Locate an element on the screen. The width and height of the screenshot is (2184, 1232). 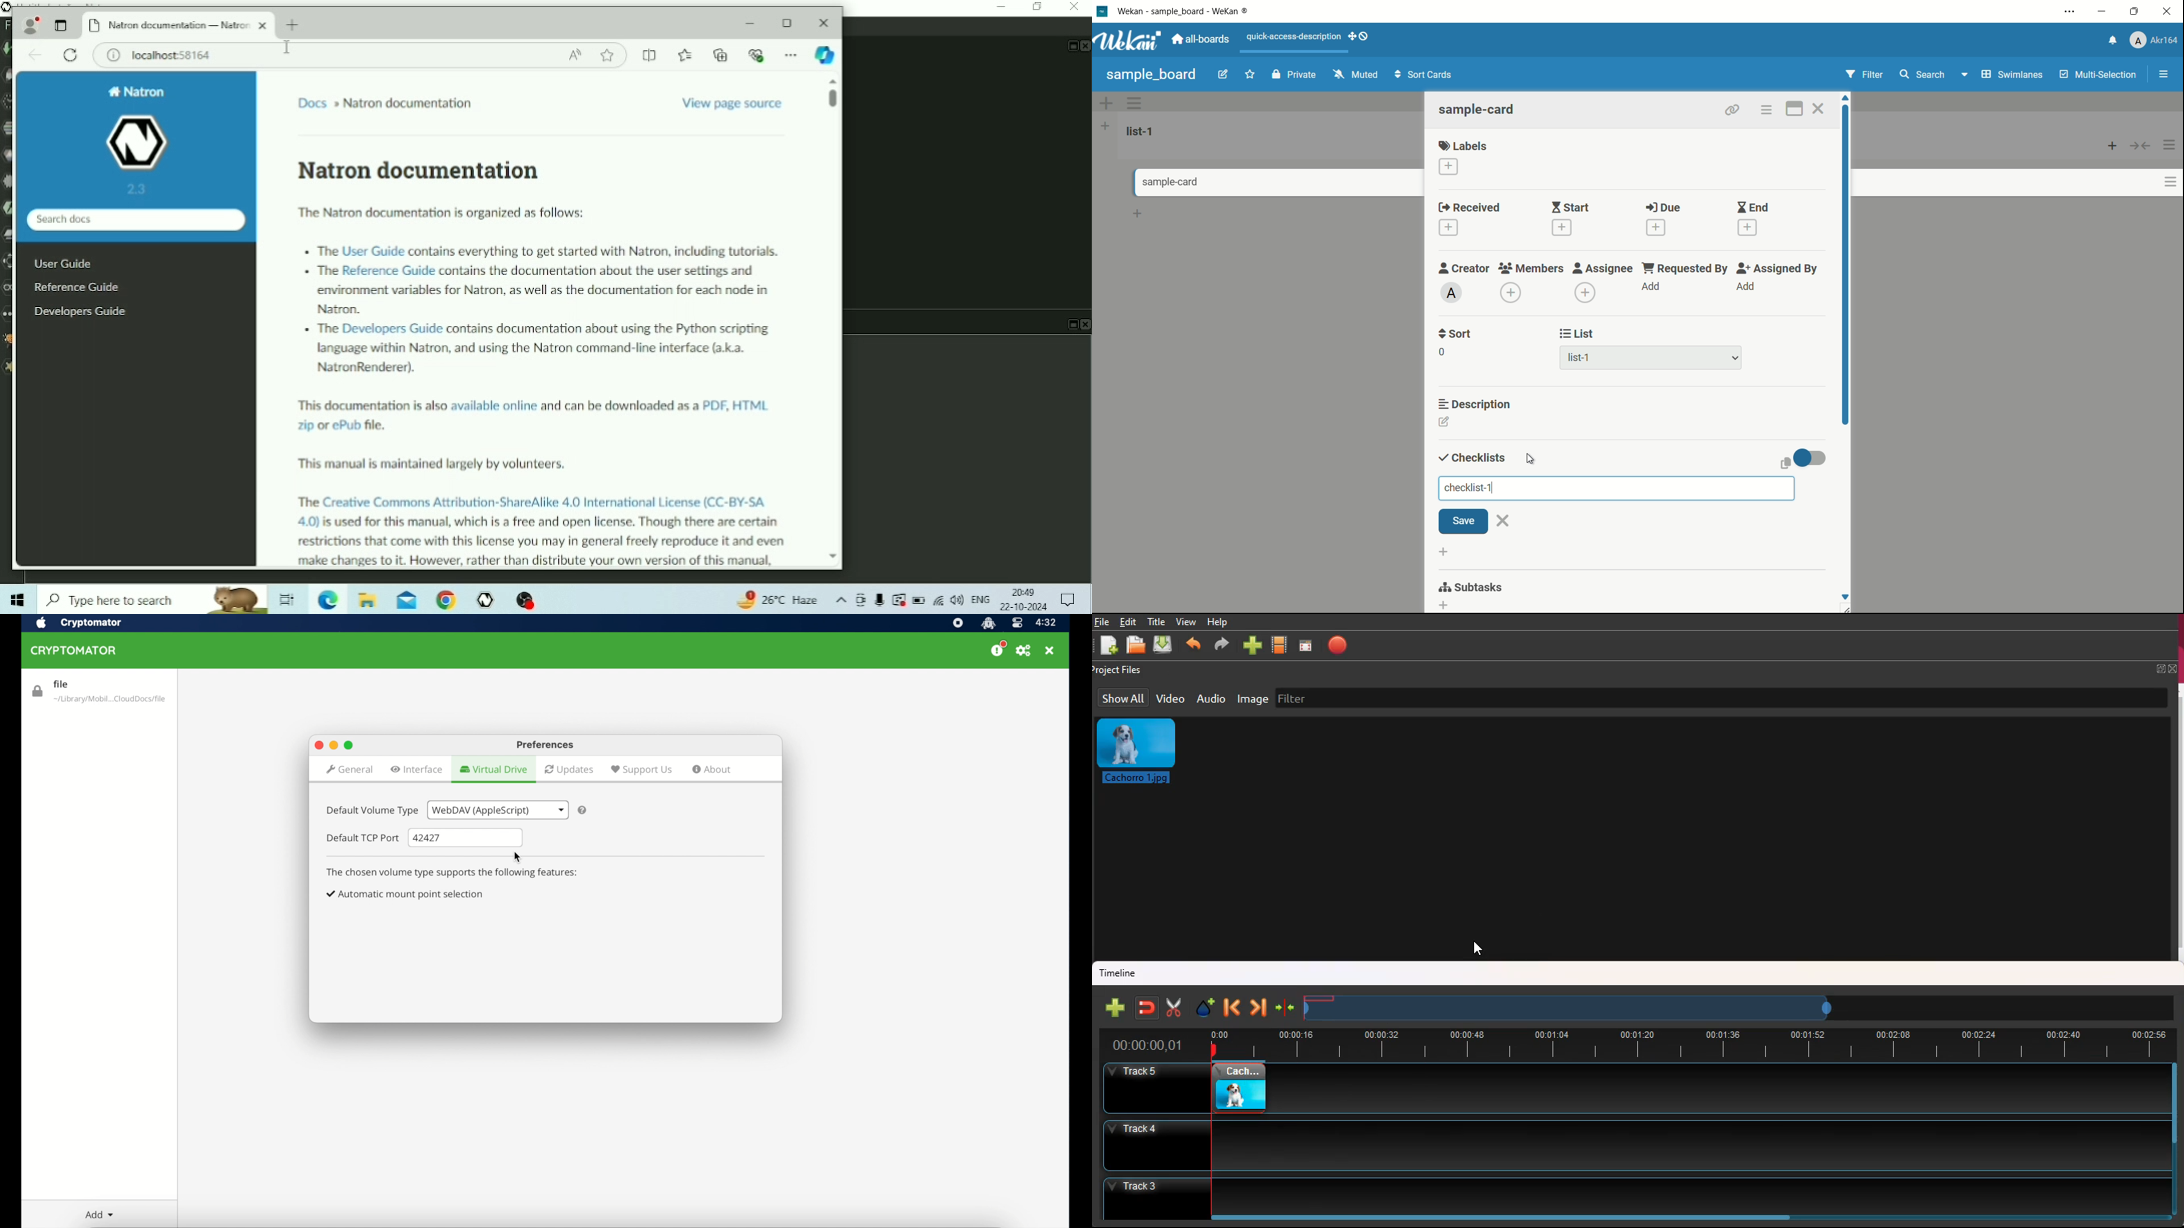
scroll up is located at coordinates (1847, 98).